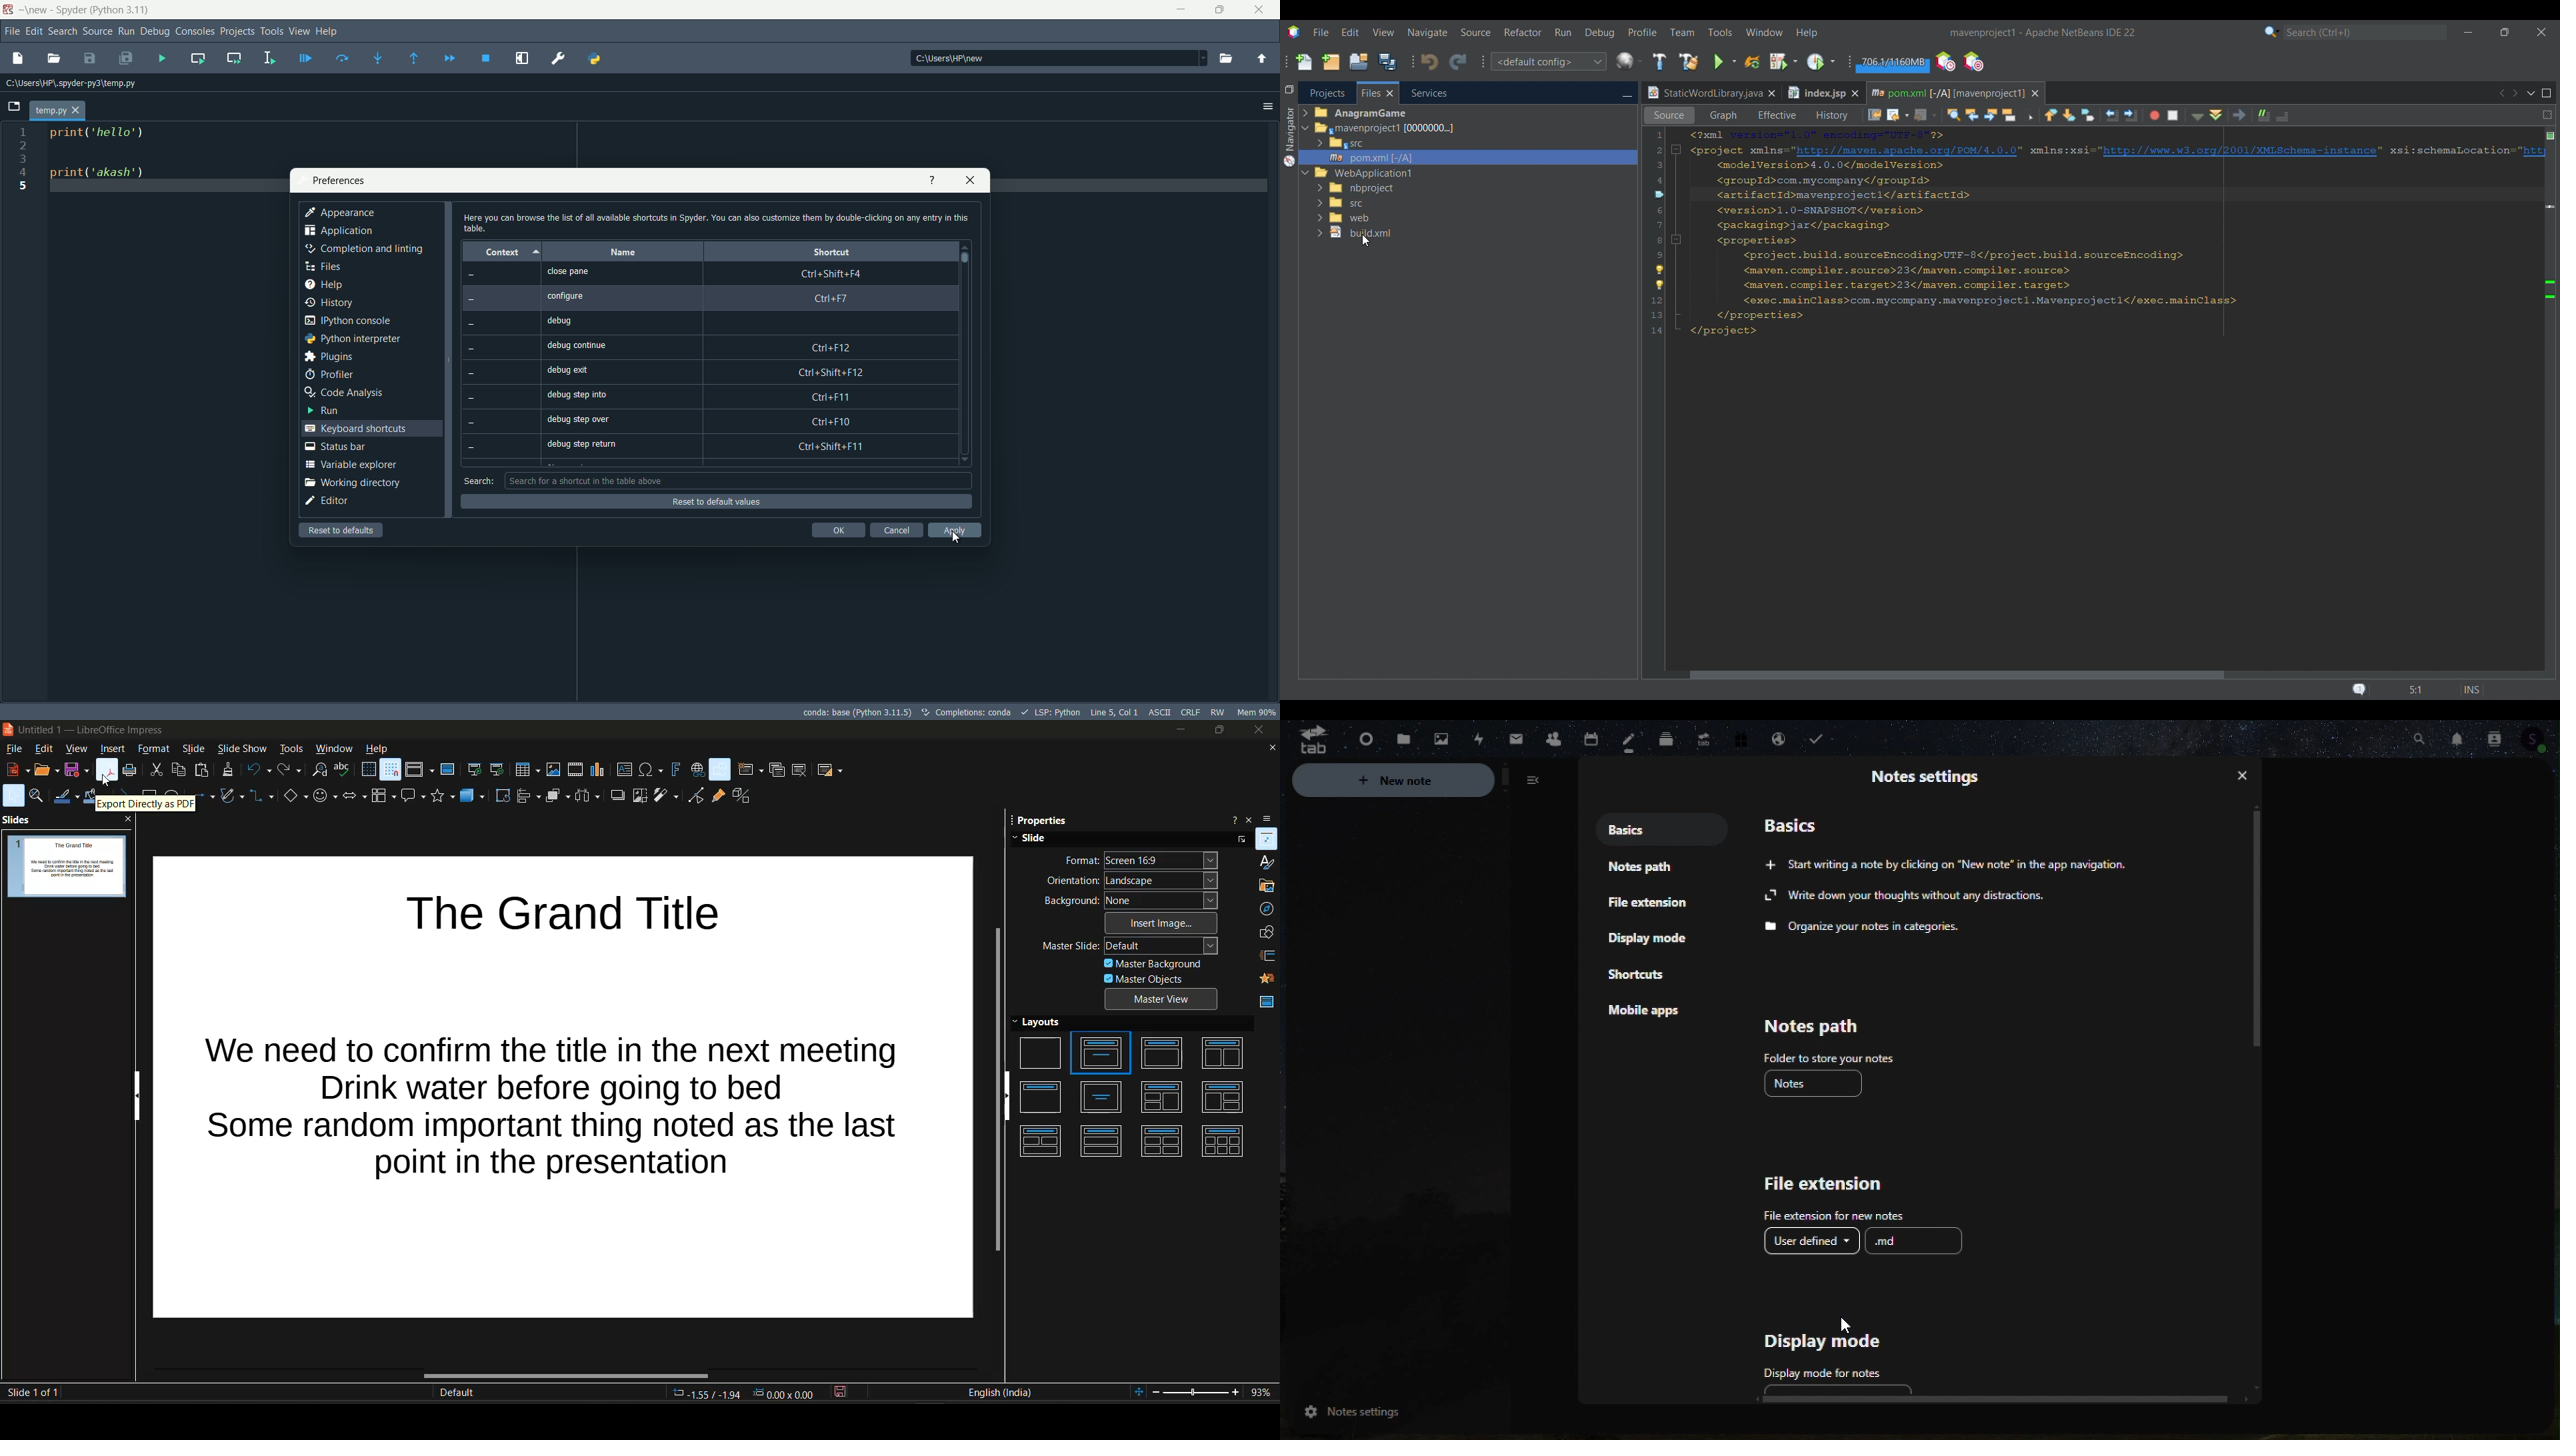 This screenshot has height=1456, width=2576. What do you see at coordinates (306, 58) in the screenshot?
I see `debug file` at bounding box center [306, 58].